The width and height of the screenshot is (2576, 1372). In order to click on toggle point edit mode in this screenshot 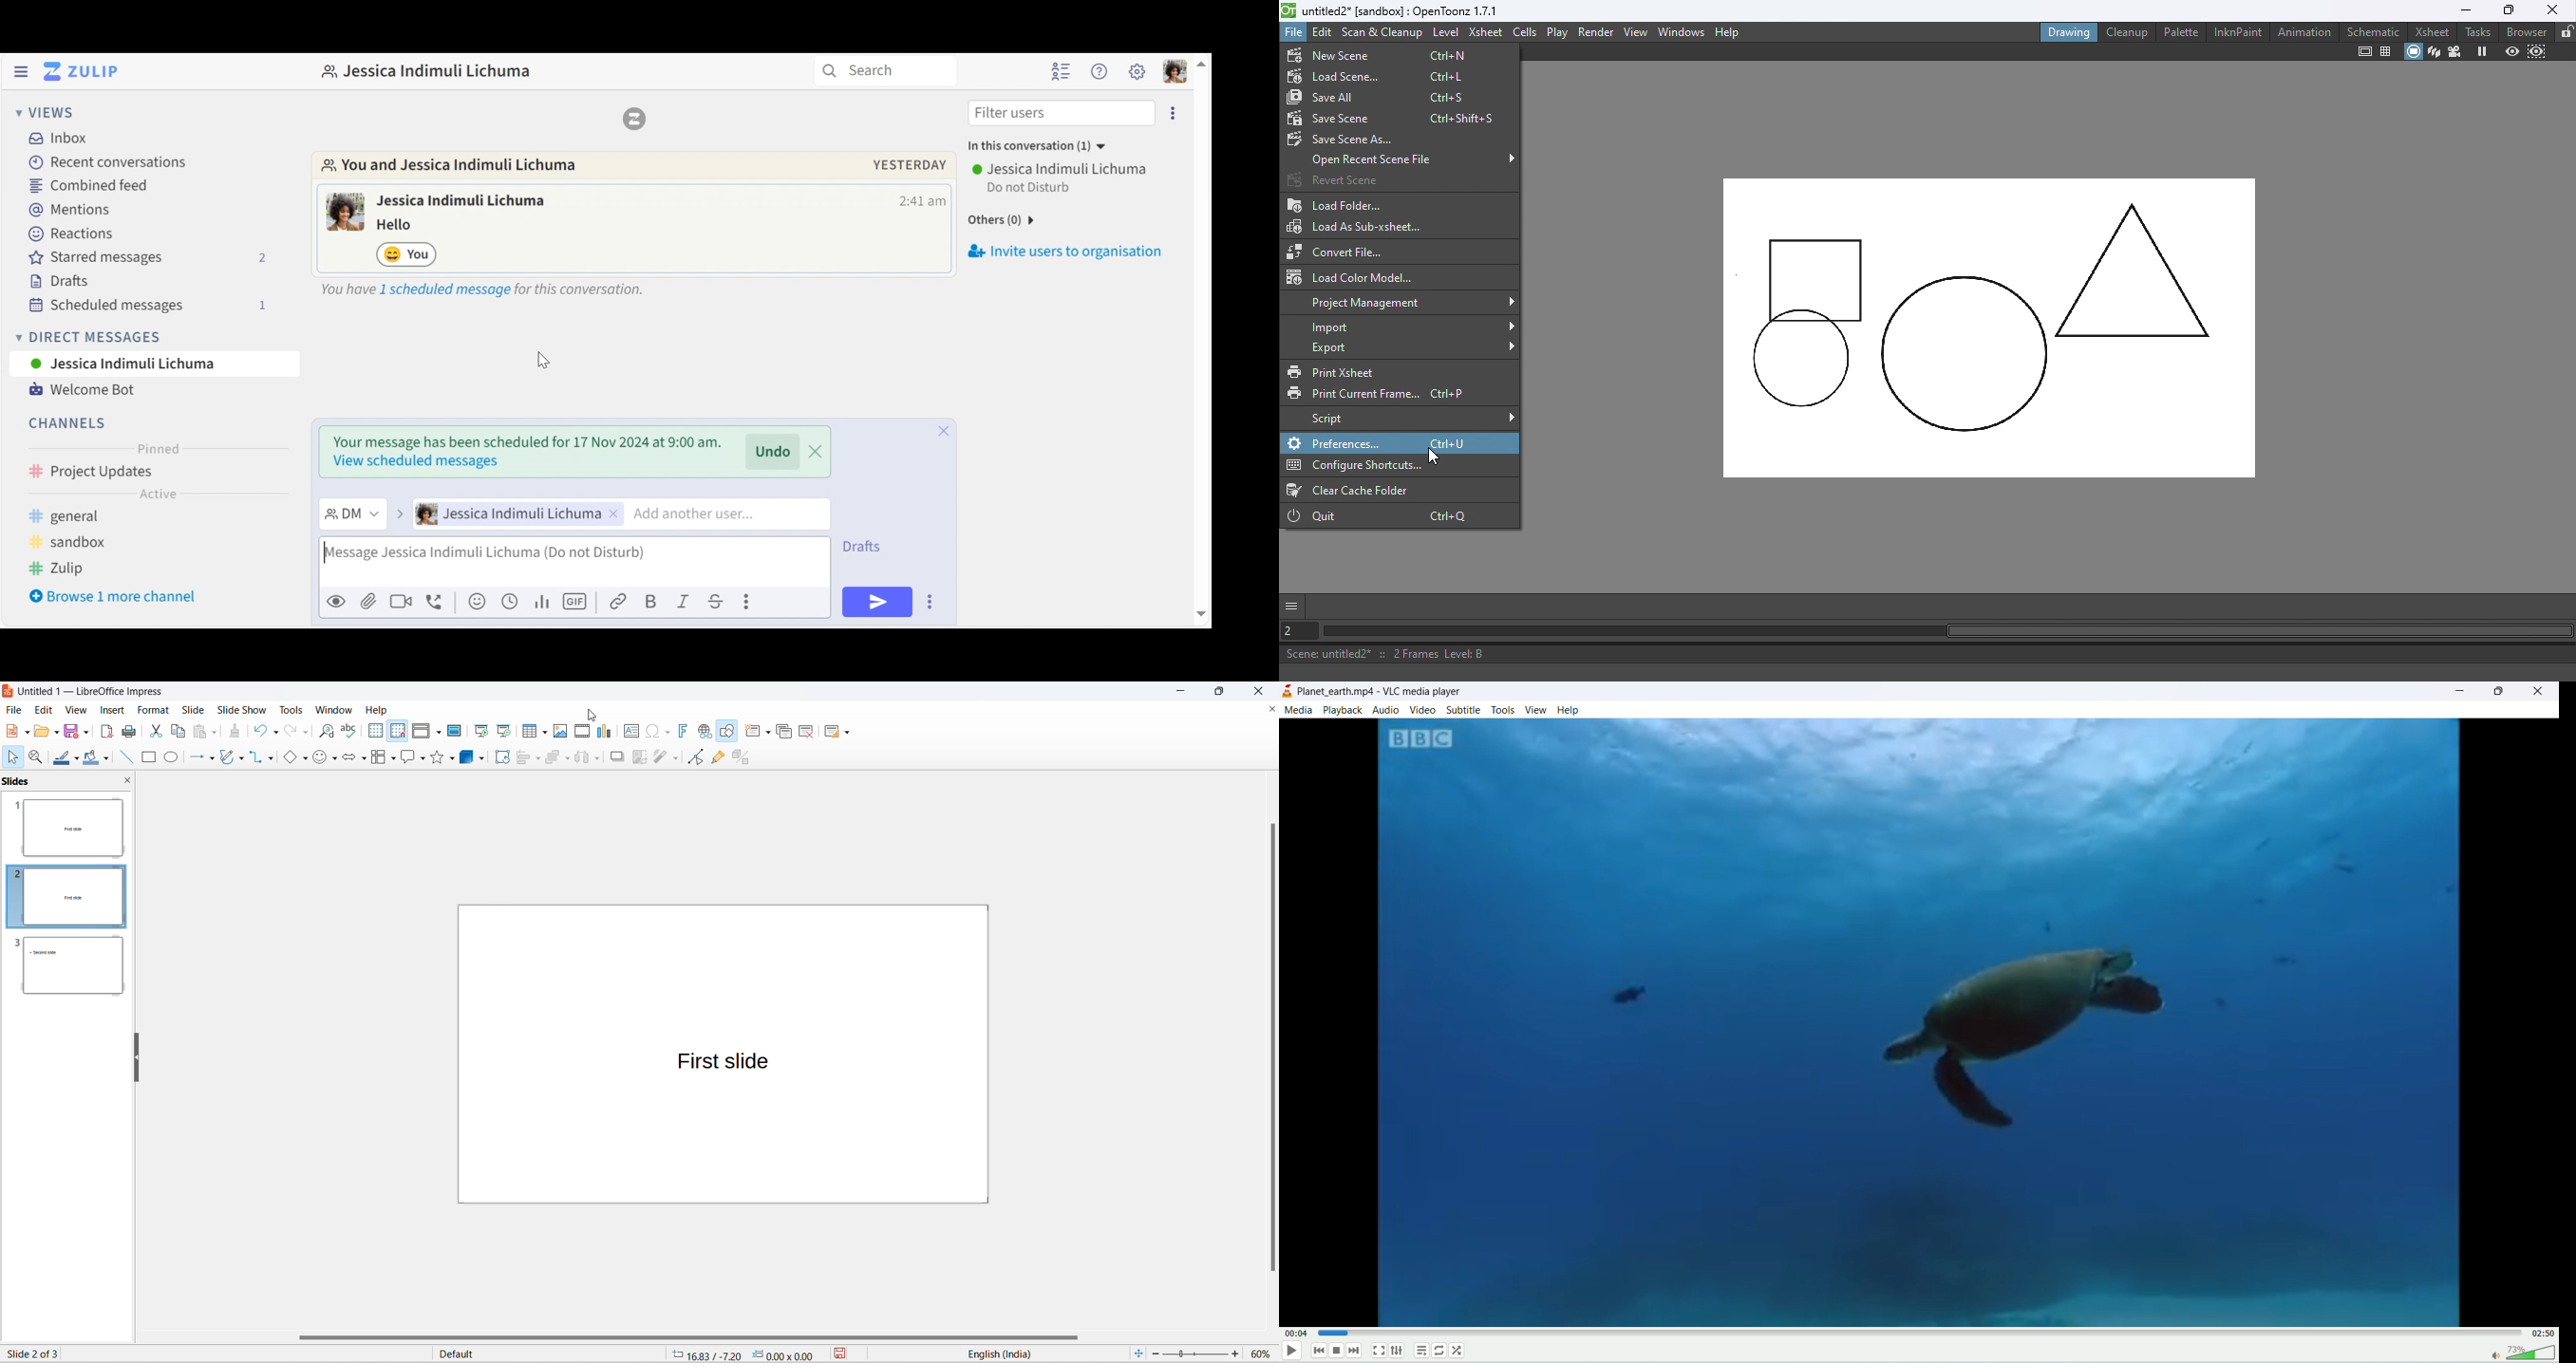, I will do `click(698, 758)`.